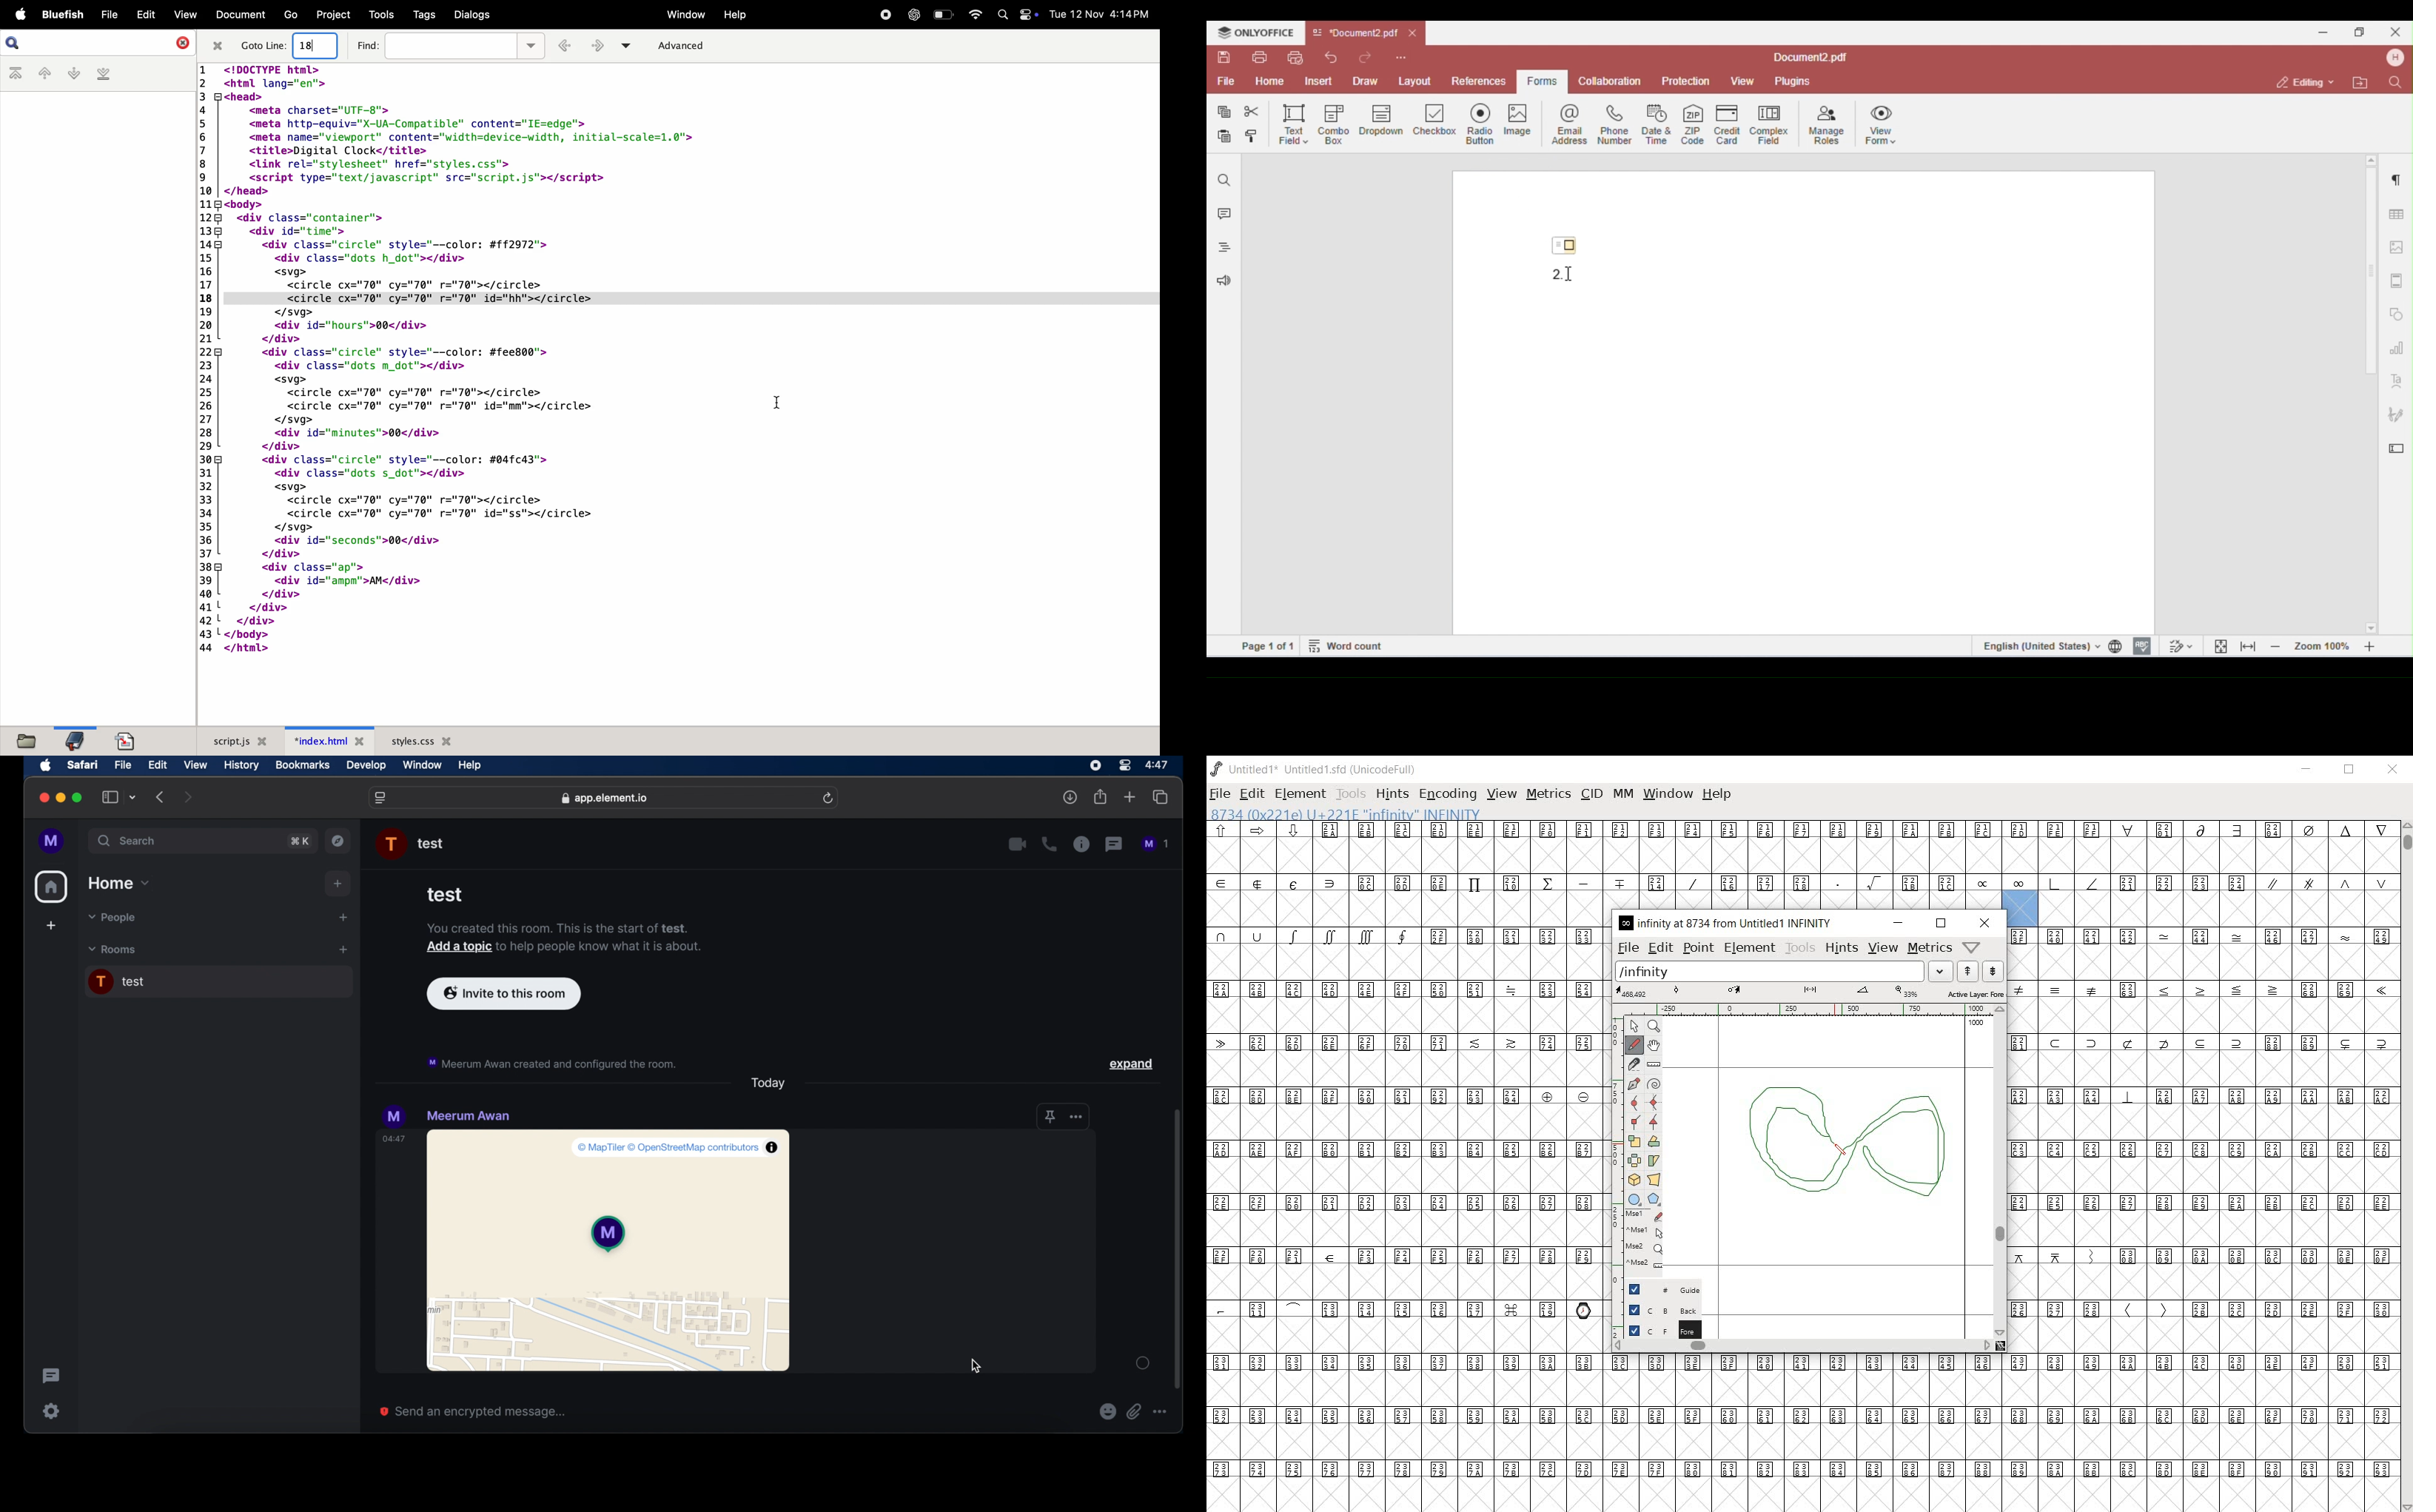 The image size is (2436, 1512). What do you see at coordinates (105, 15) in the screenshot?
I see `file` at bounding box center [105, 15].